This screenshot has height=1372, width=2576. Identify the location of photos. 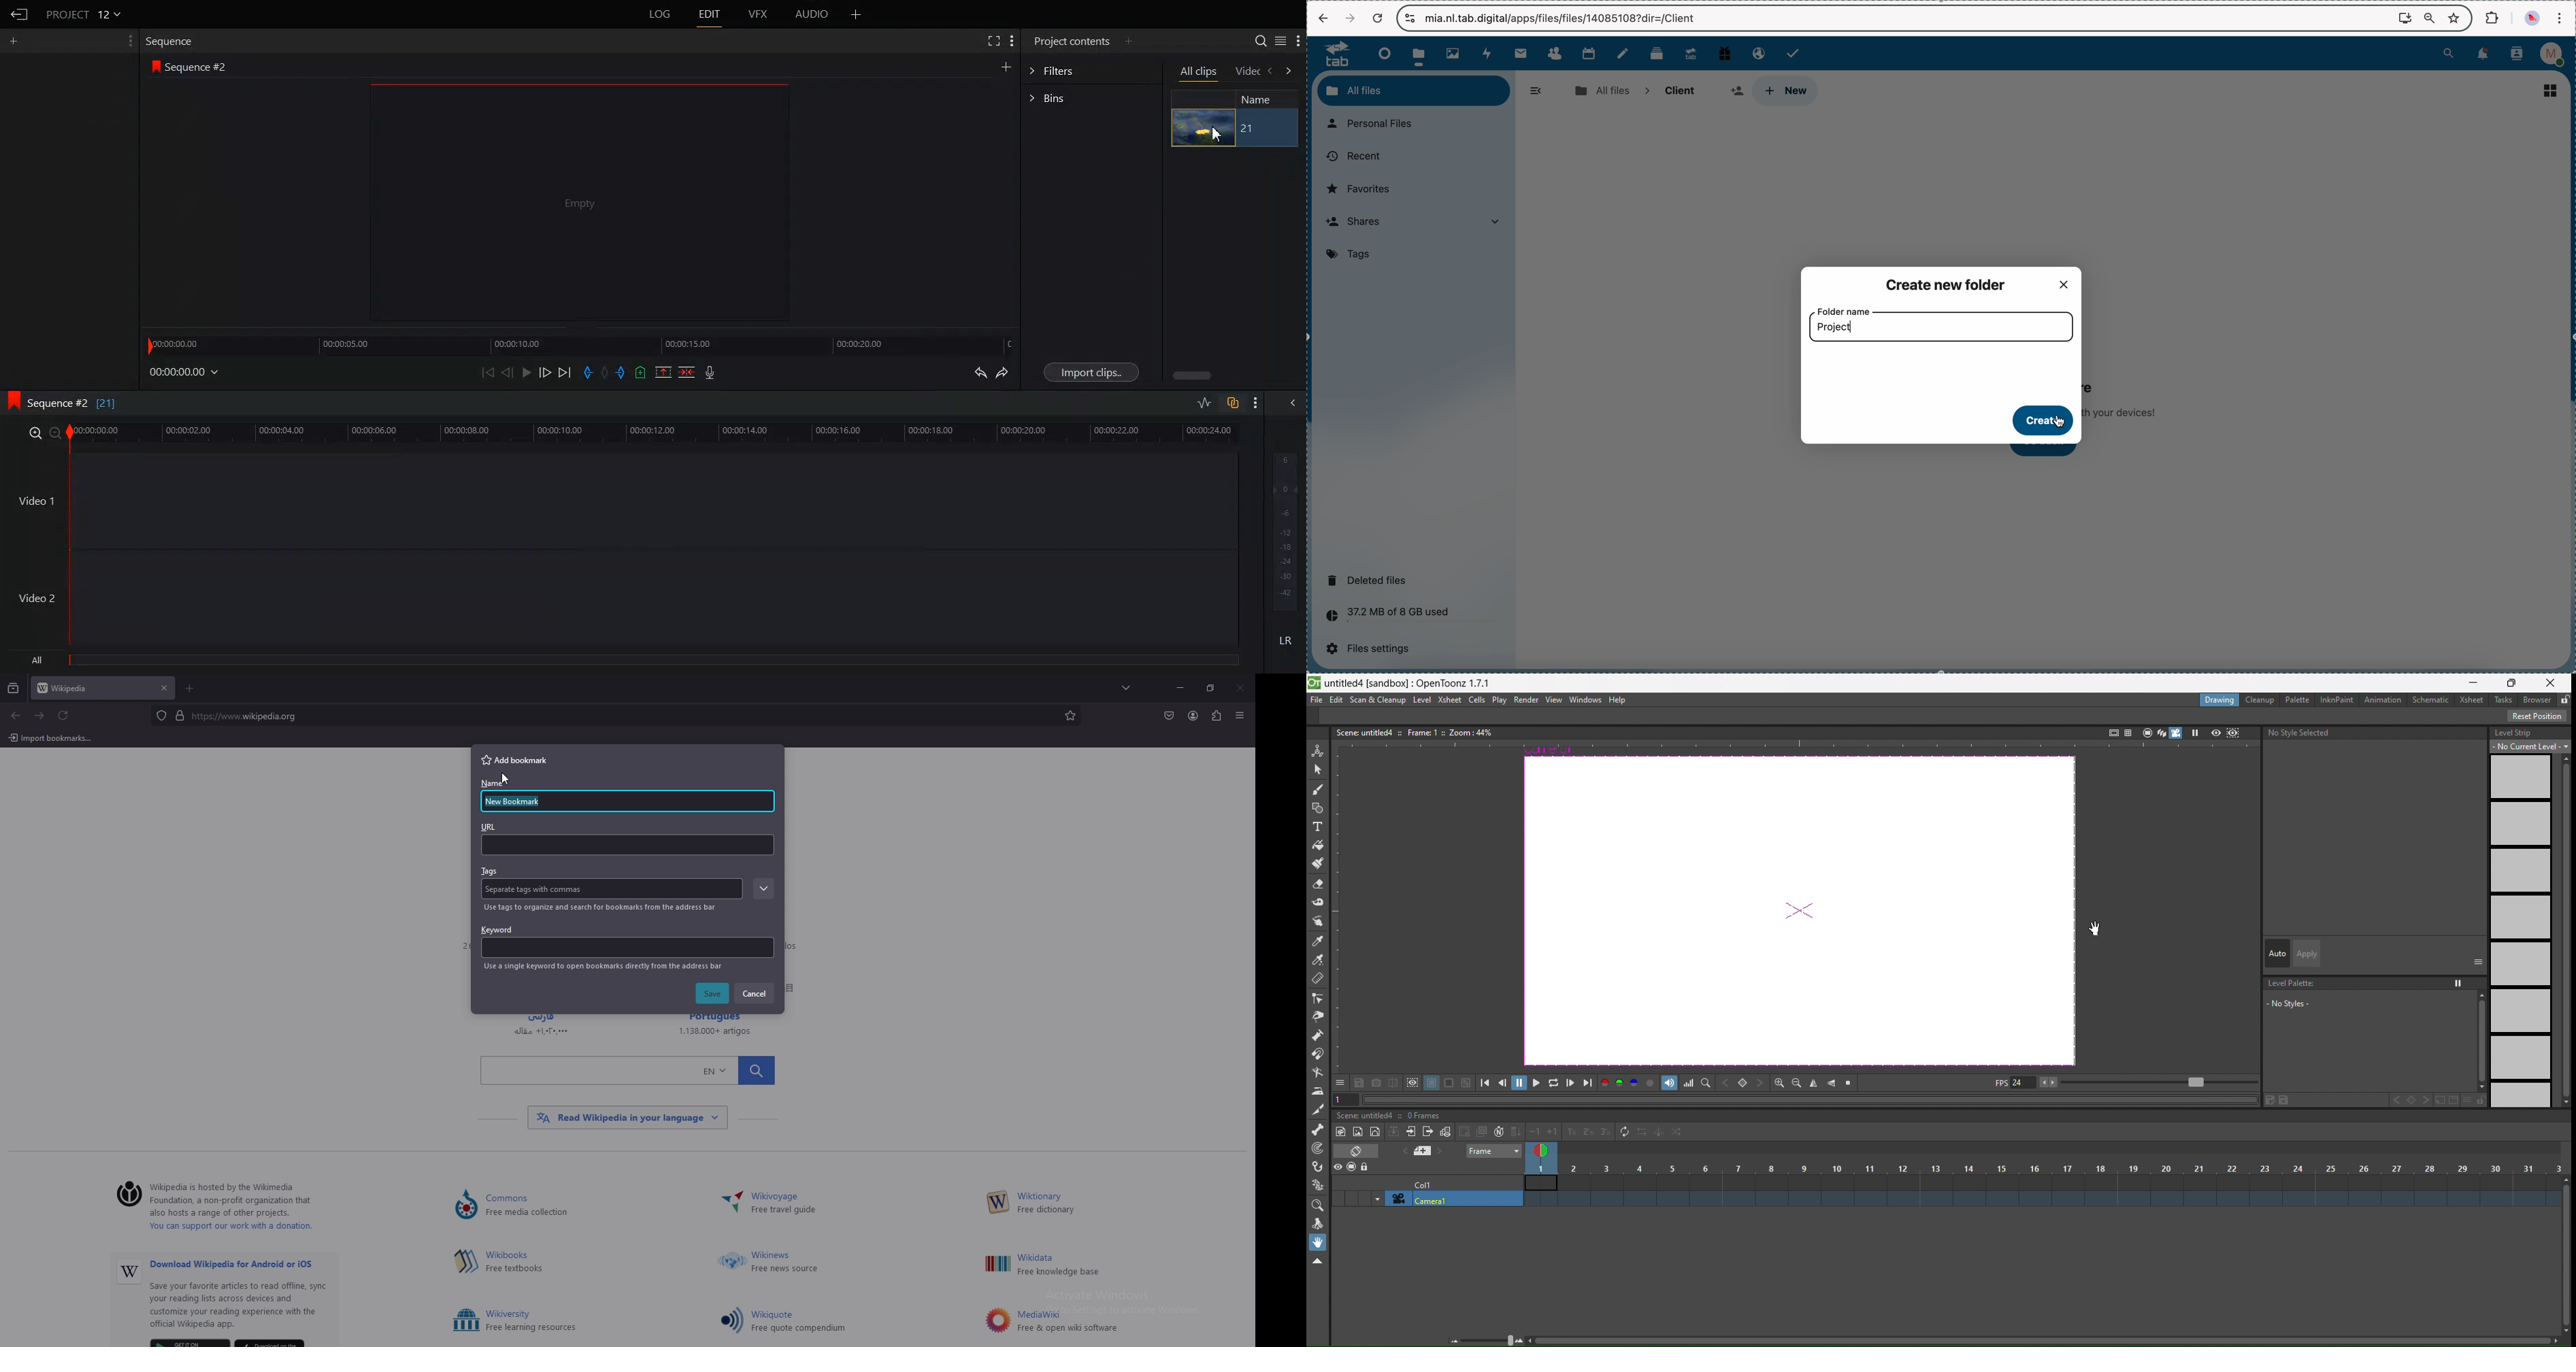
(1456, 54).